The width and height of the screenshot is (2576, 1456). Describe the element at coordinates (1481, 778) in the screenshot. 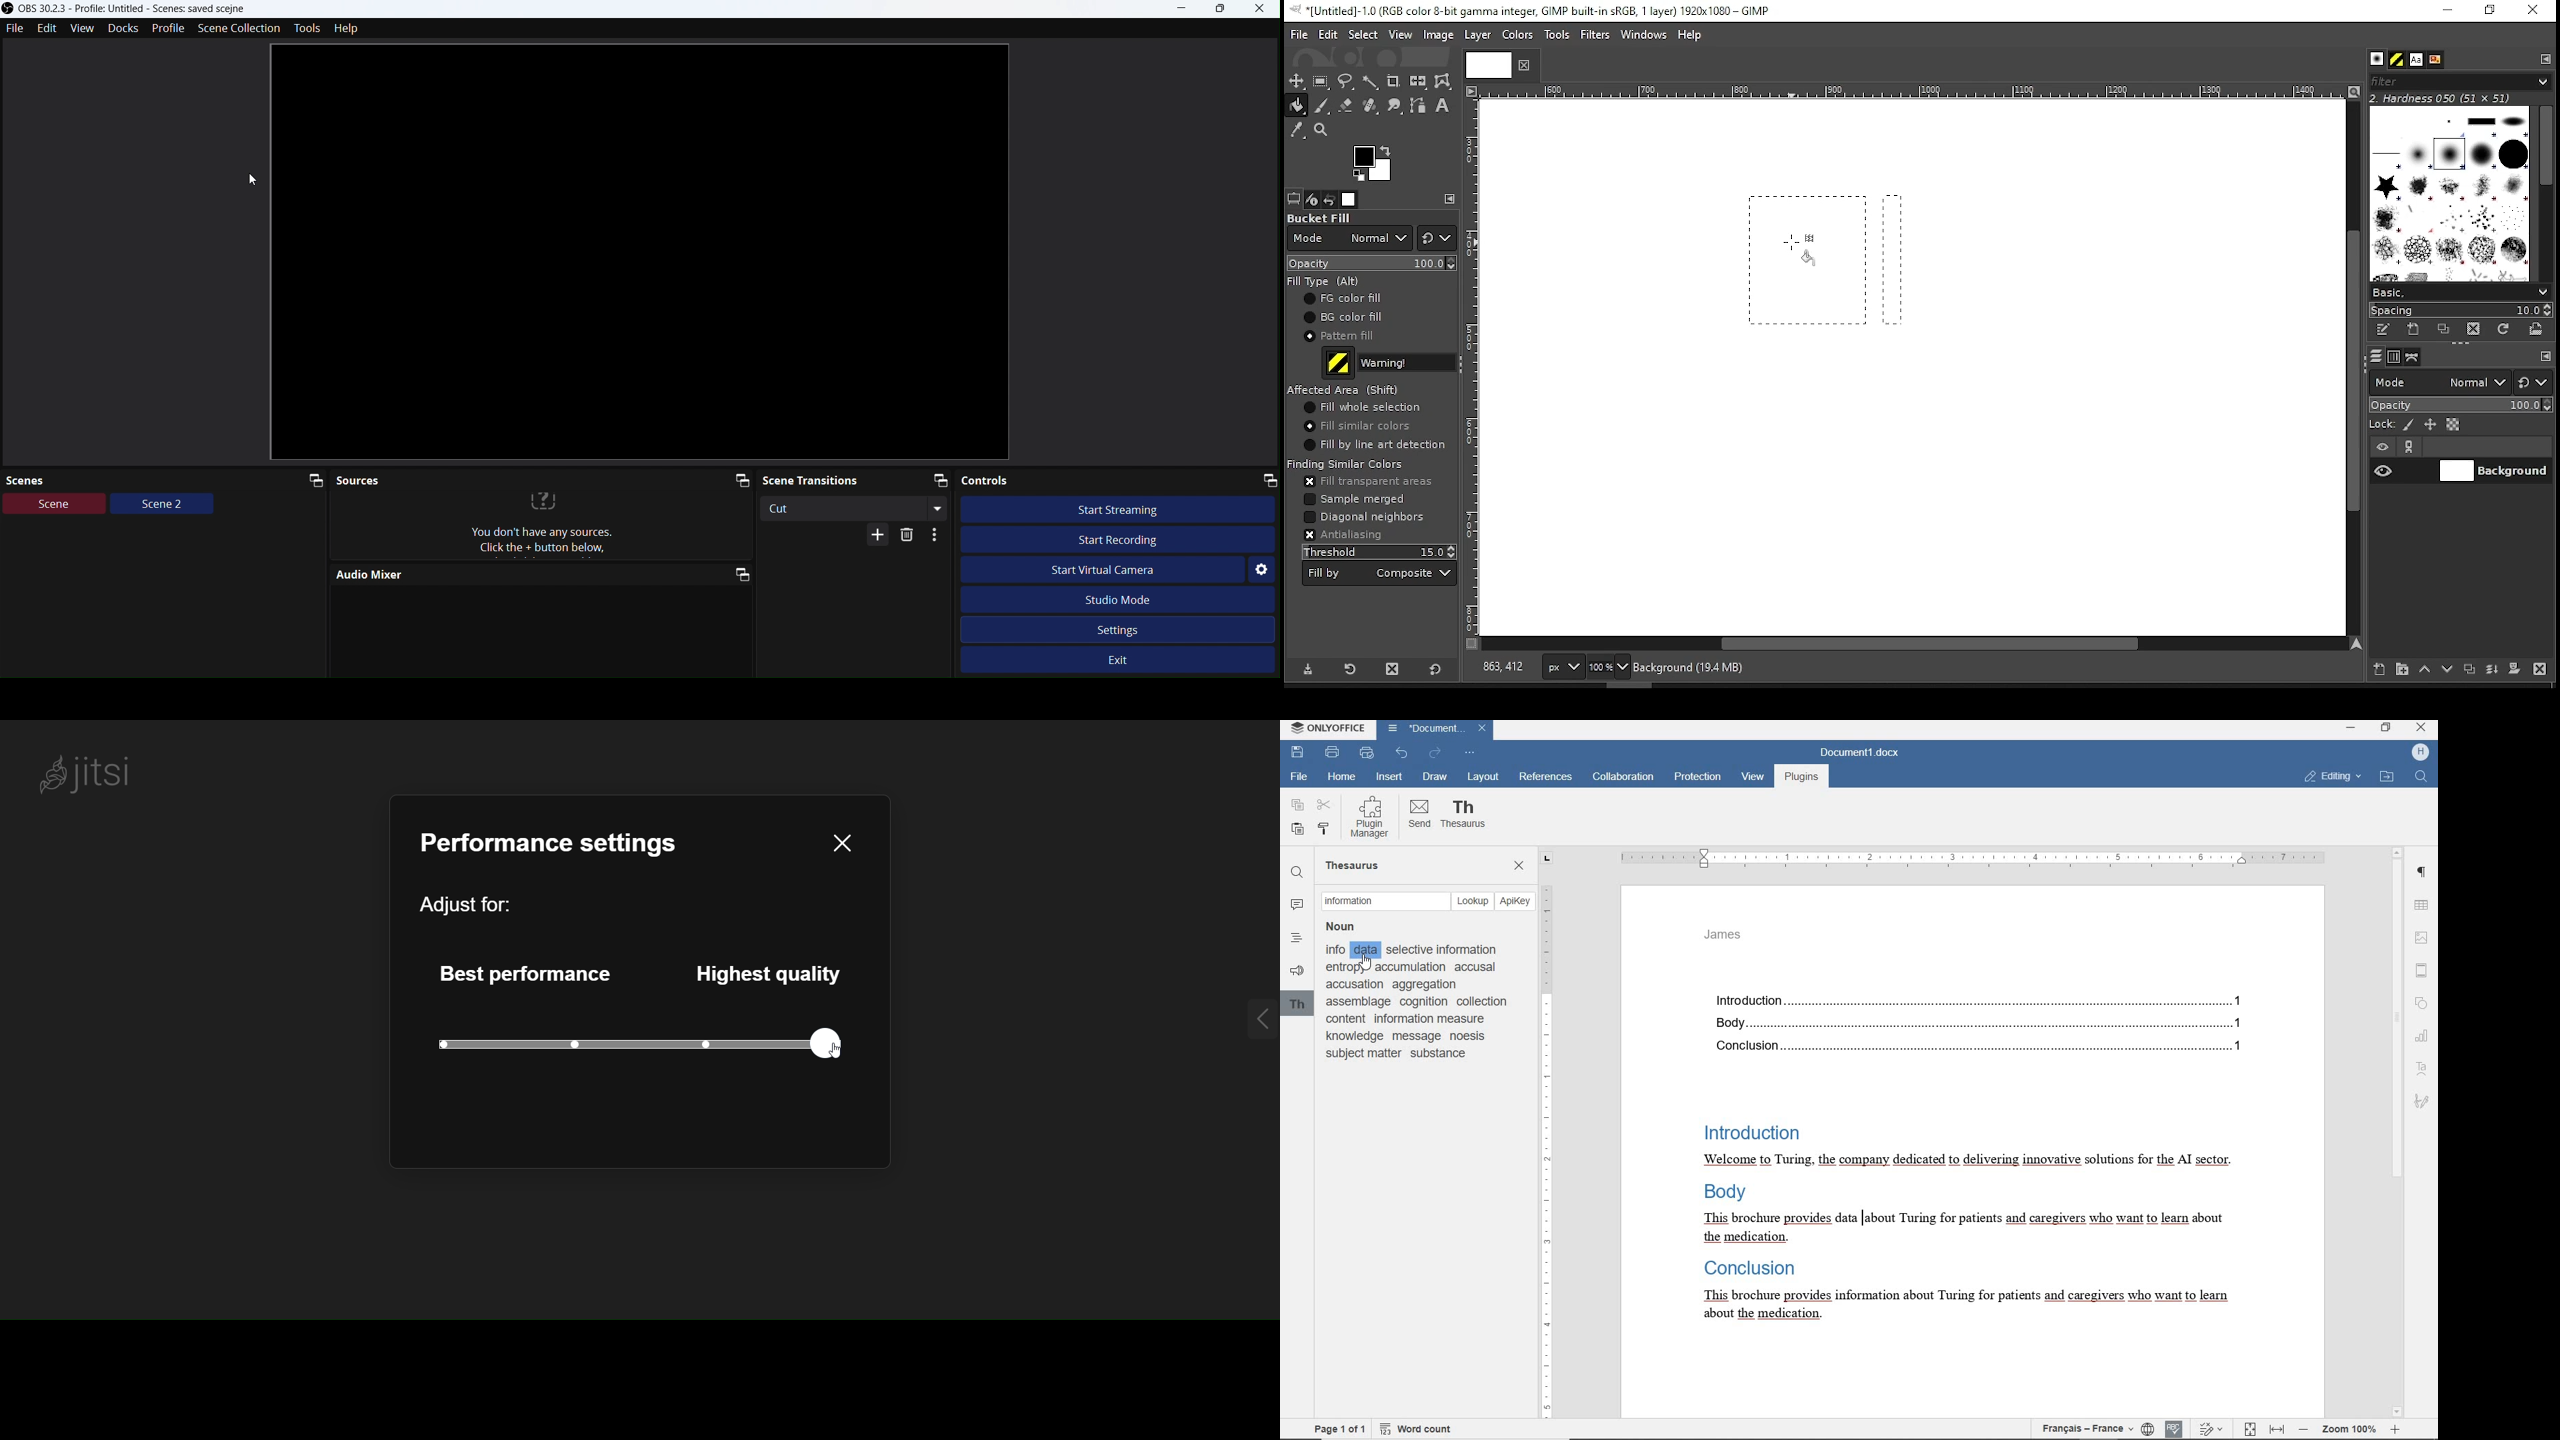

I see `LAYOUT` at that location.